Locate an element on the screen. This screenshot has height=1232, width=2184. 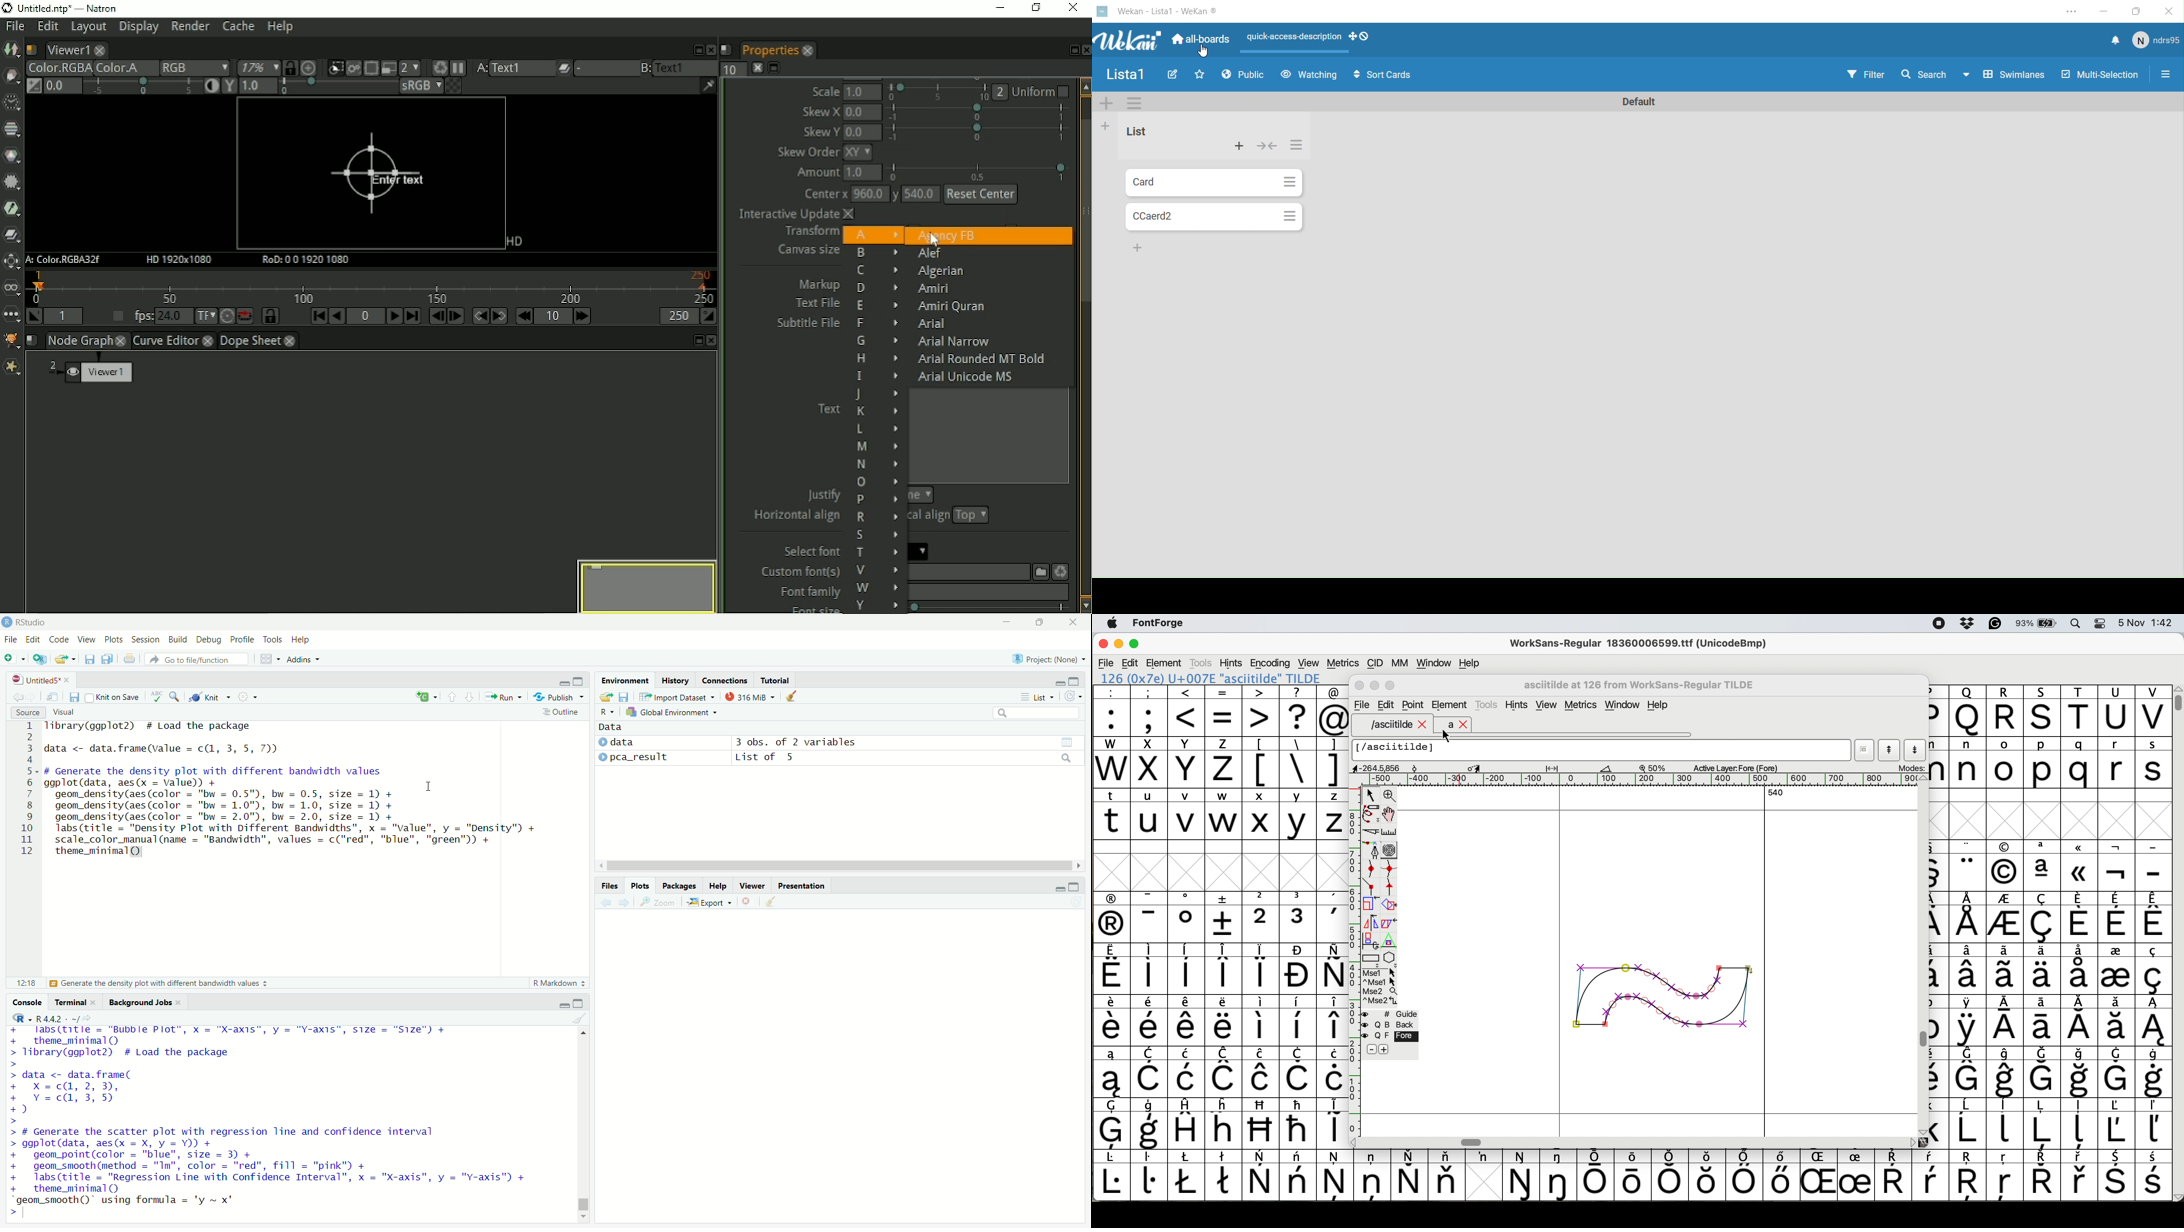
data is located at coordinates (623, 741).